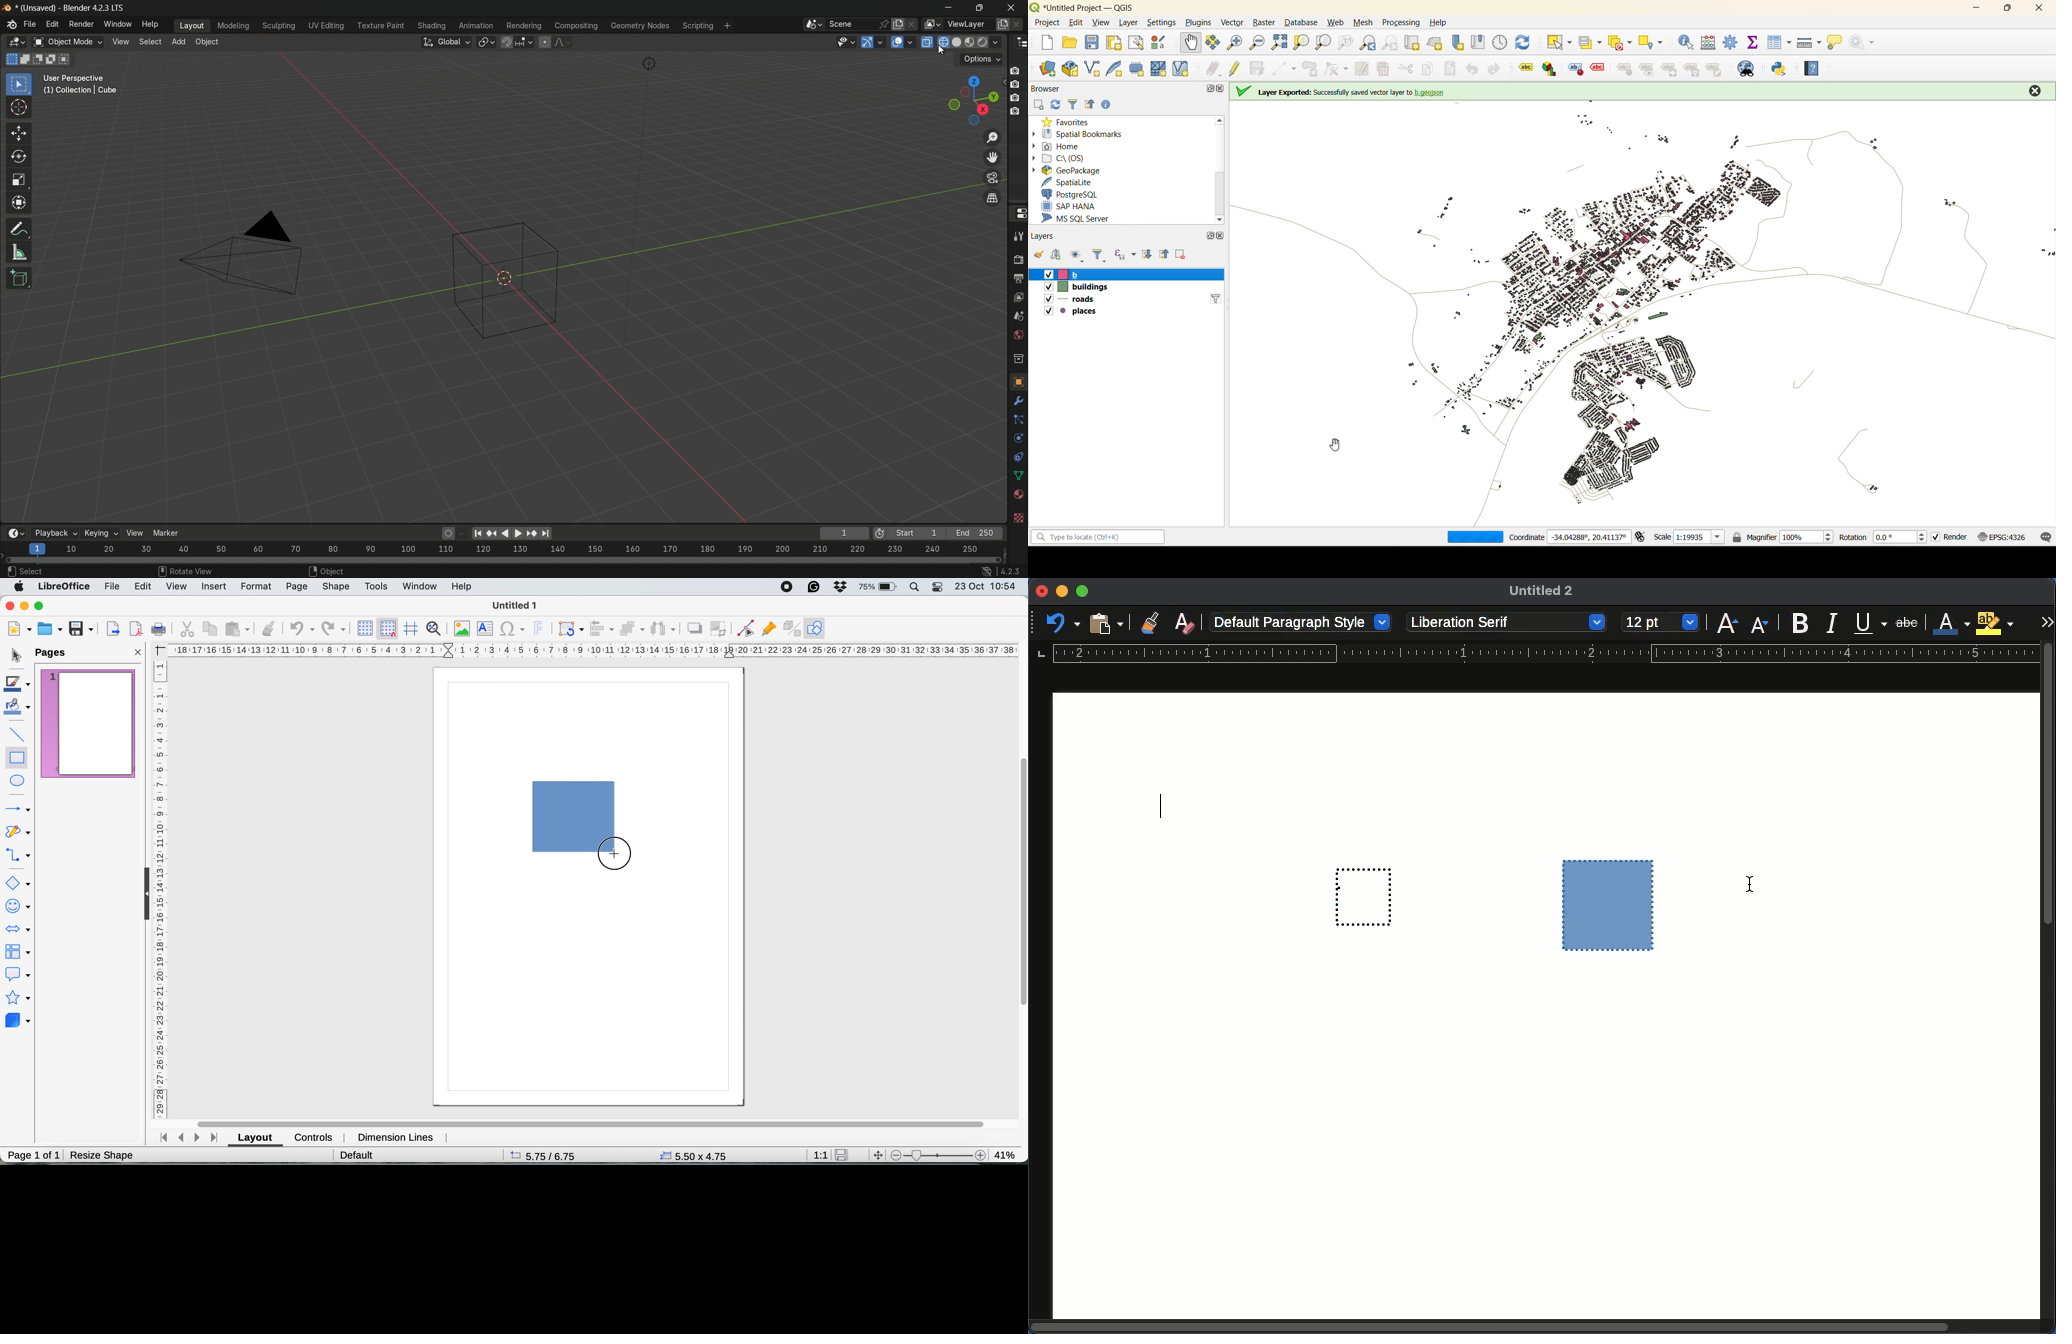 This screenshot has height=1344, width=2072. What do you see at coordinates (18, 757) in the screenshot?
I see `rectangle` at bounding box center [18, 757].